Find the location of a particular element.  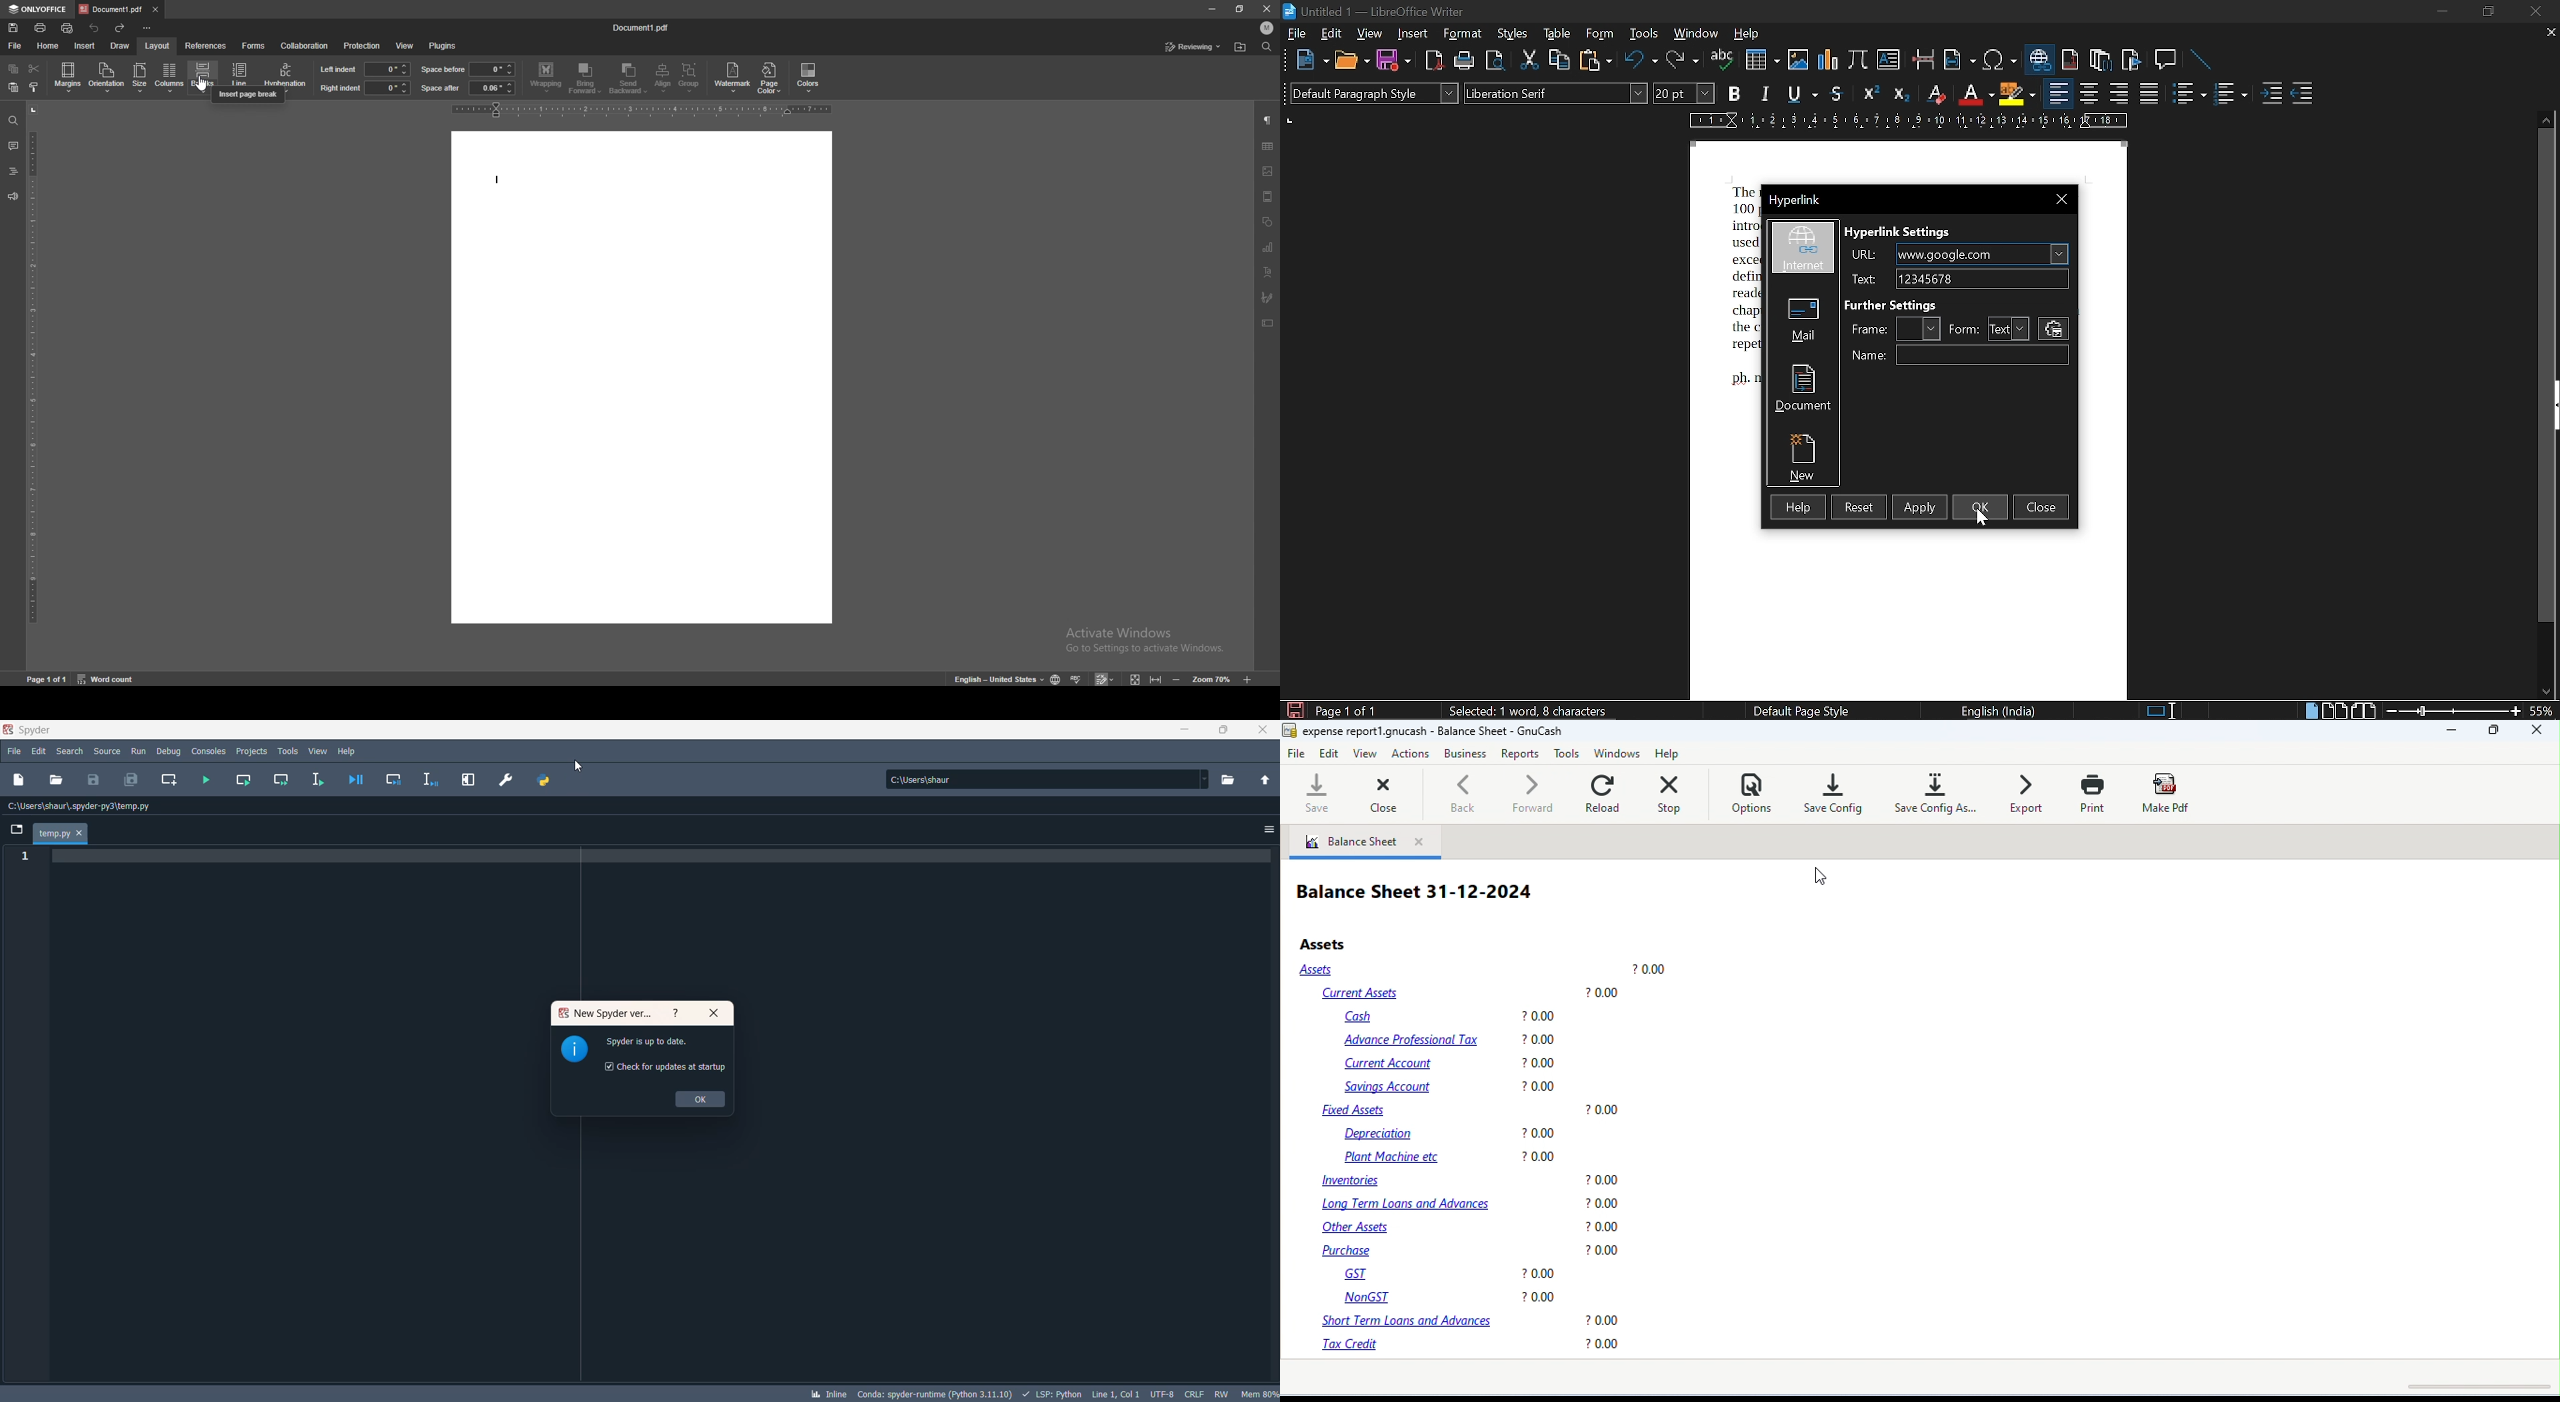

hyphenation is located at coordinates (285, 73).